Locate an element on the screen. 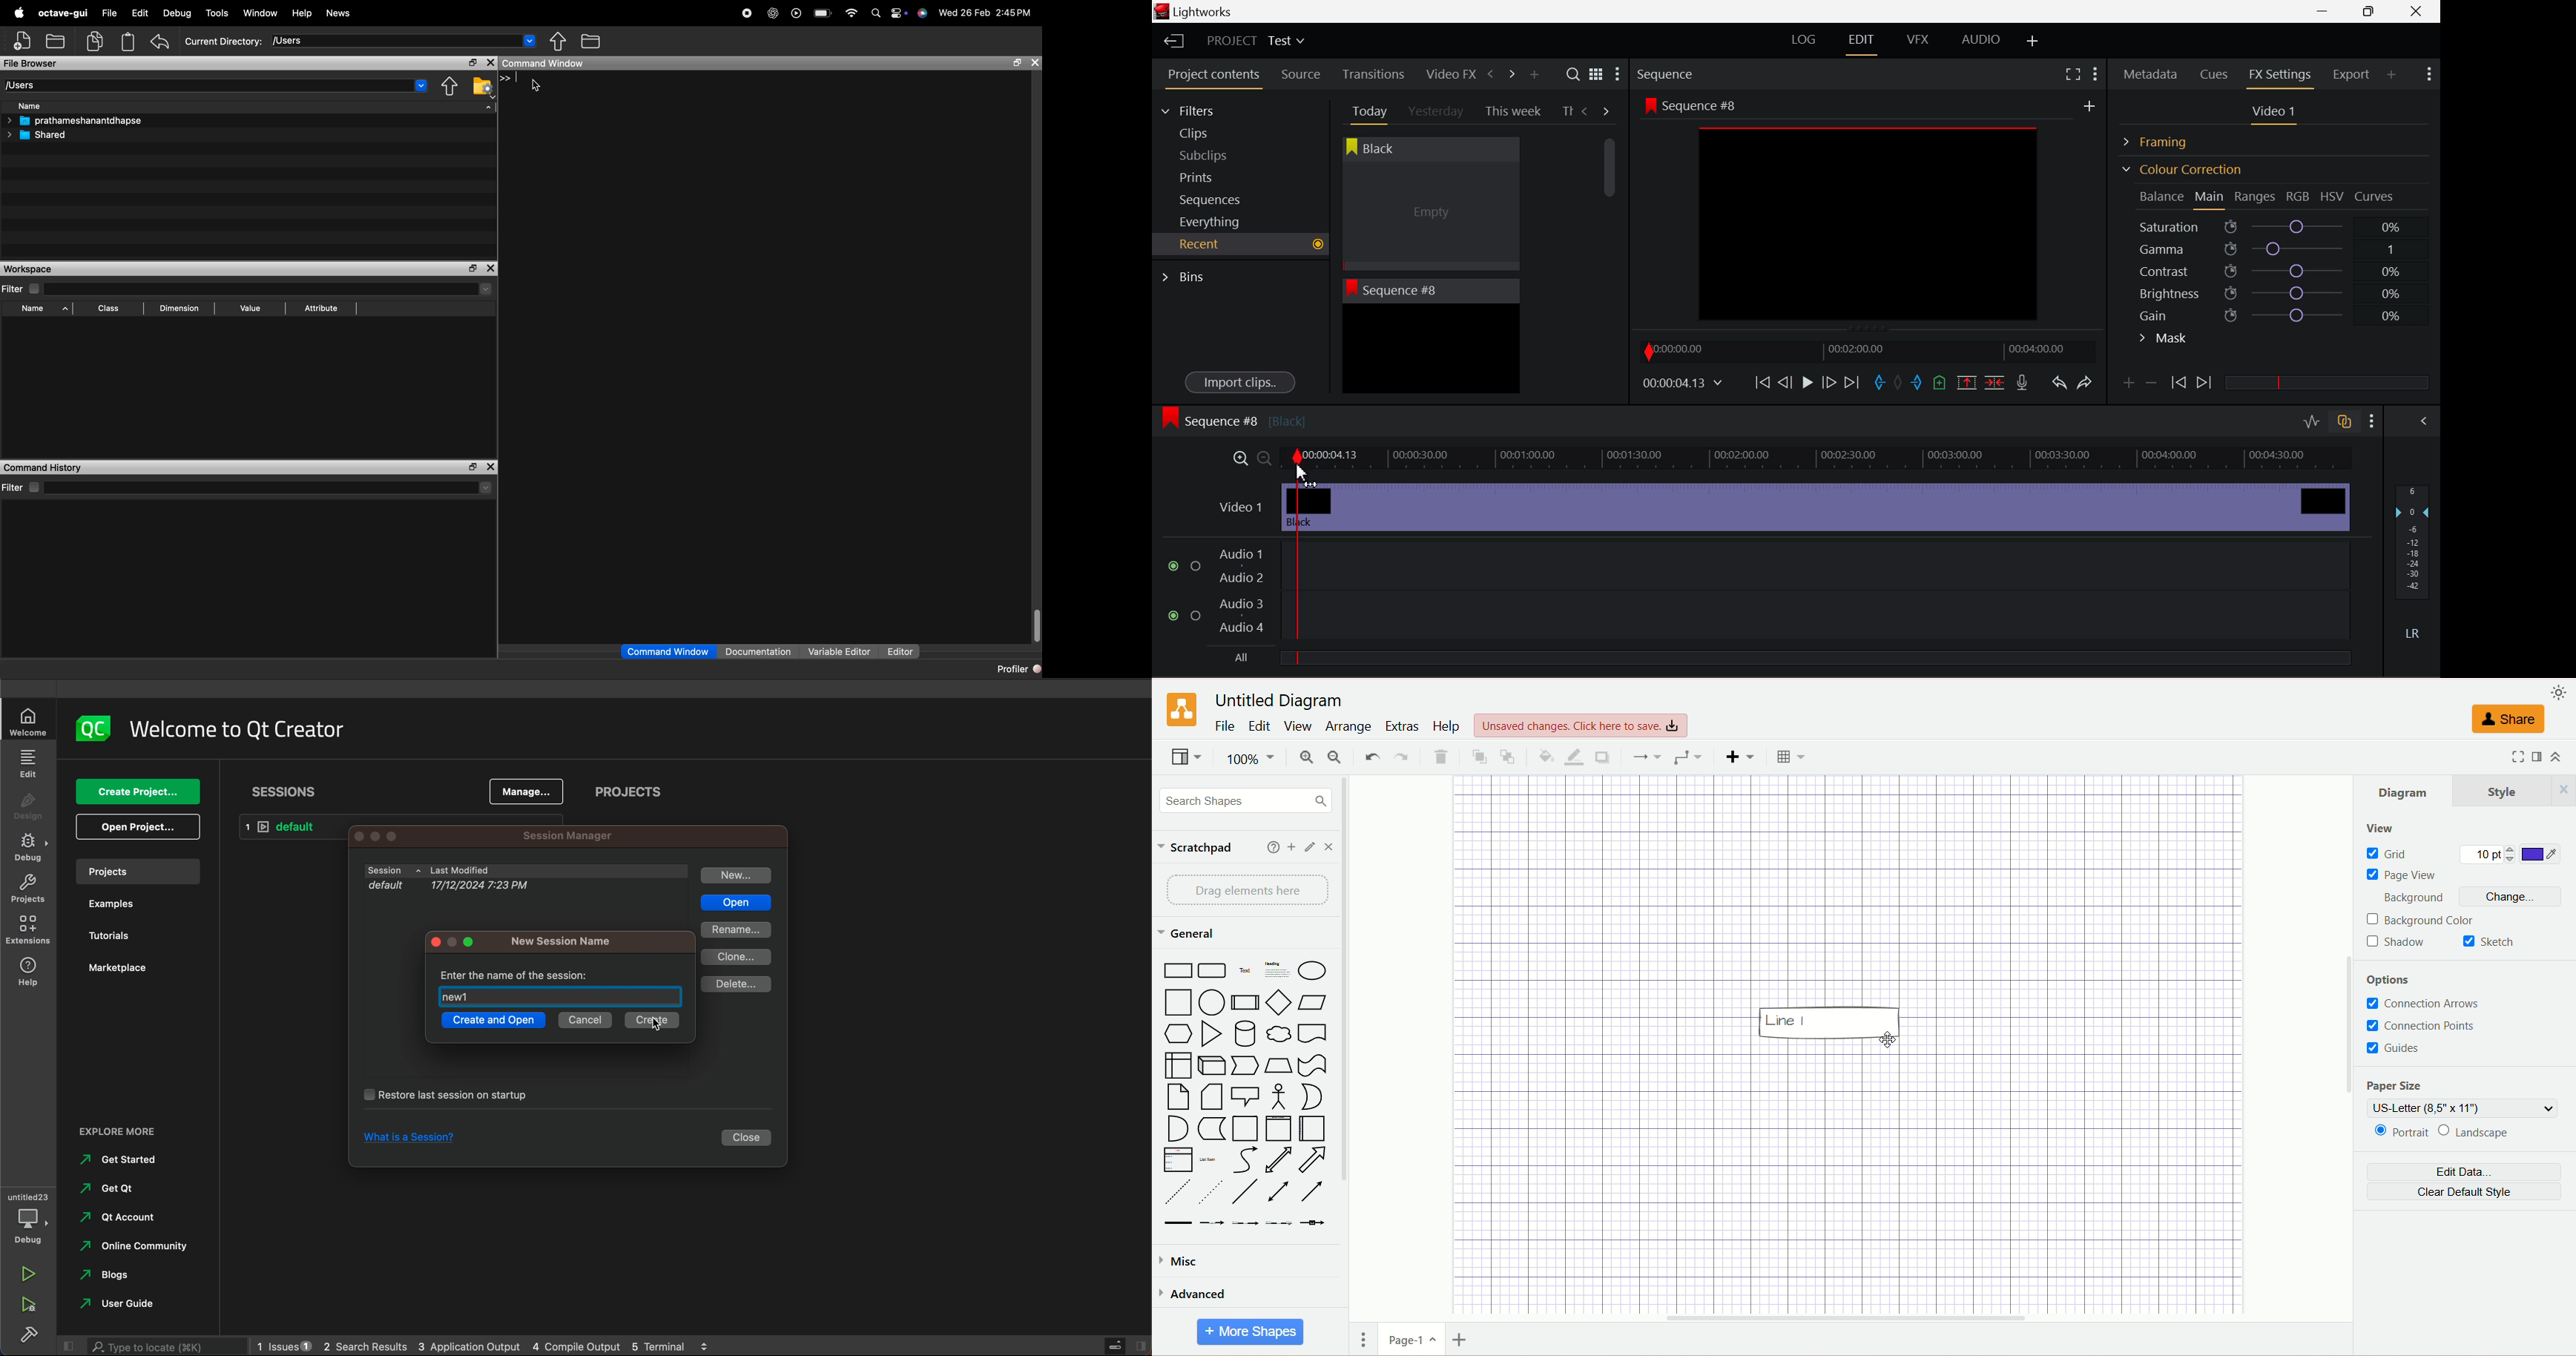  clear default style is located at coordinates (2465, 1192).